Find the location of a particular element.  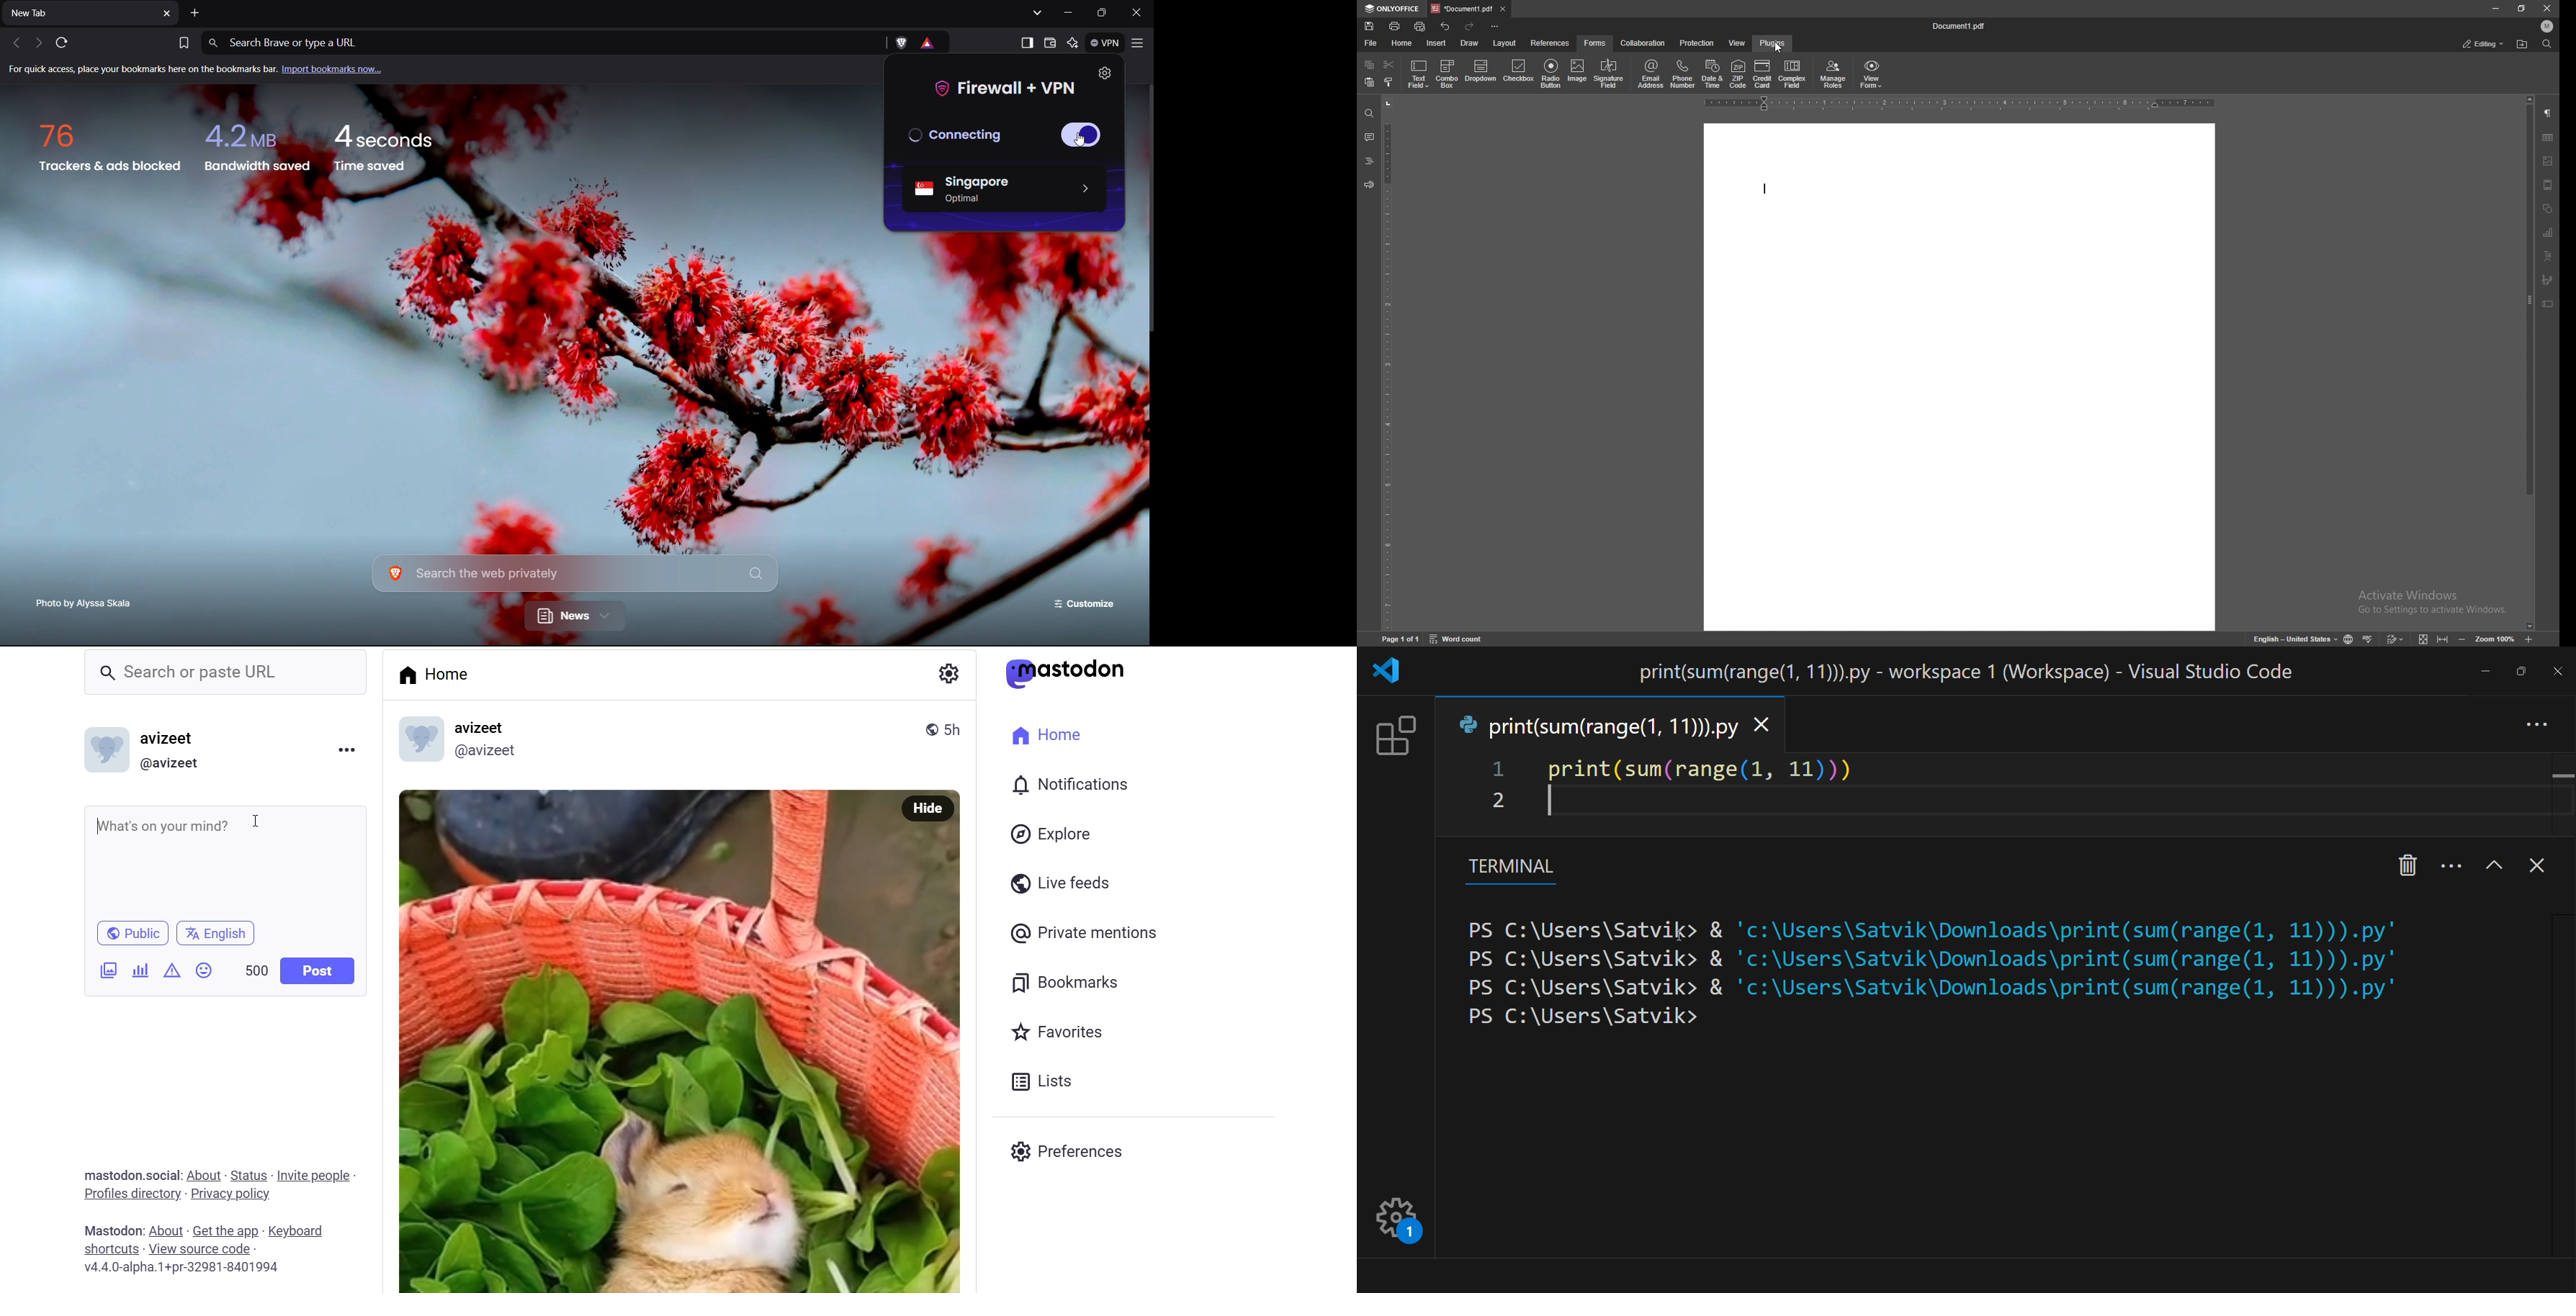

onlyoffice is located at coordinates (1393, 9).